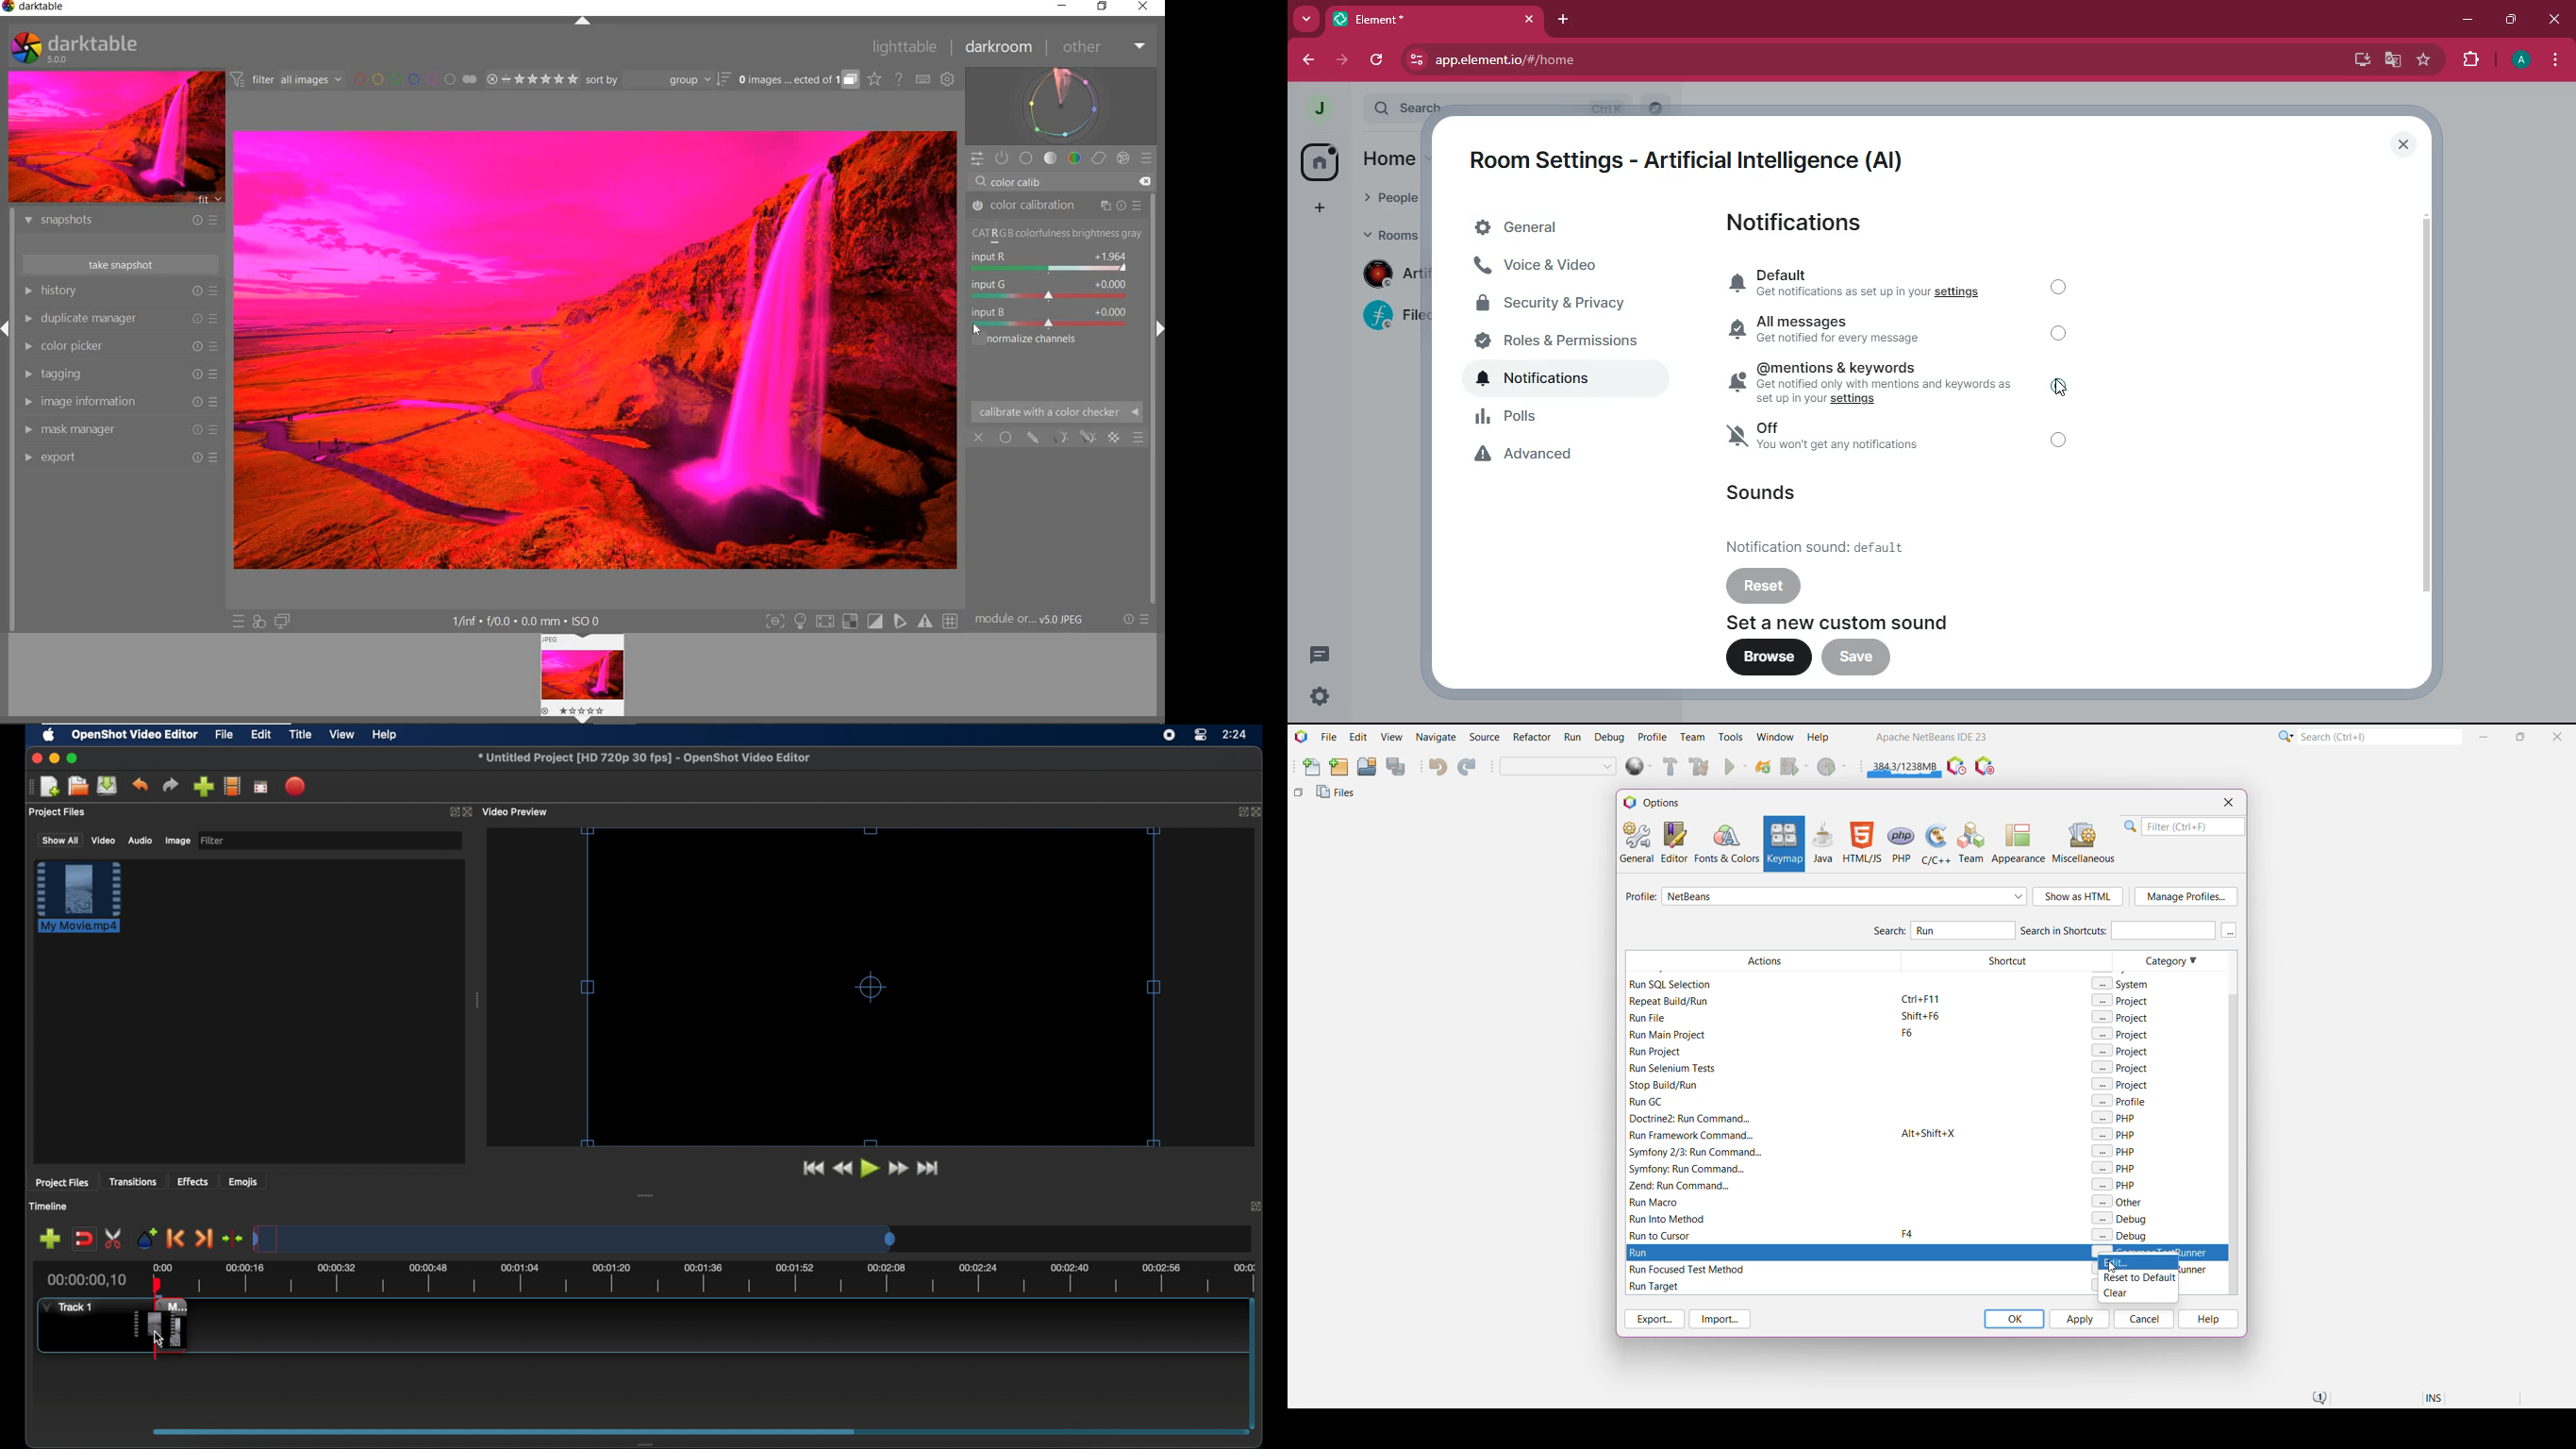 The image size is (2576, 1456). Describe the element at coordinates (1770, 658) in the screenshot. I see `browse` at that location.